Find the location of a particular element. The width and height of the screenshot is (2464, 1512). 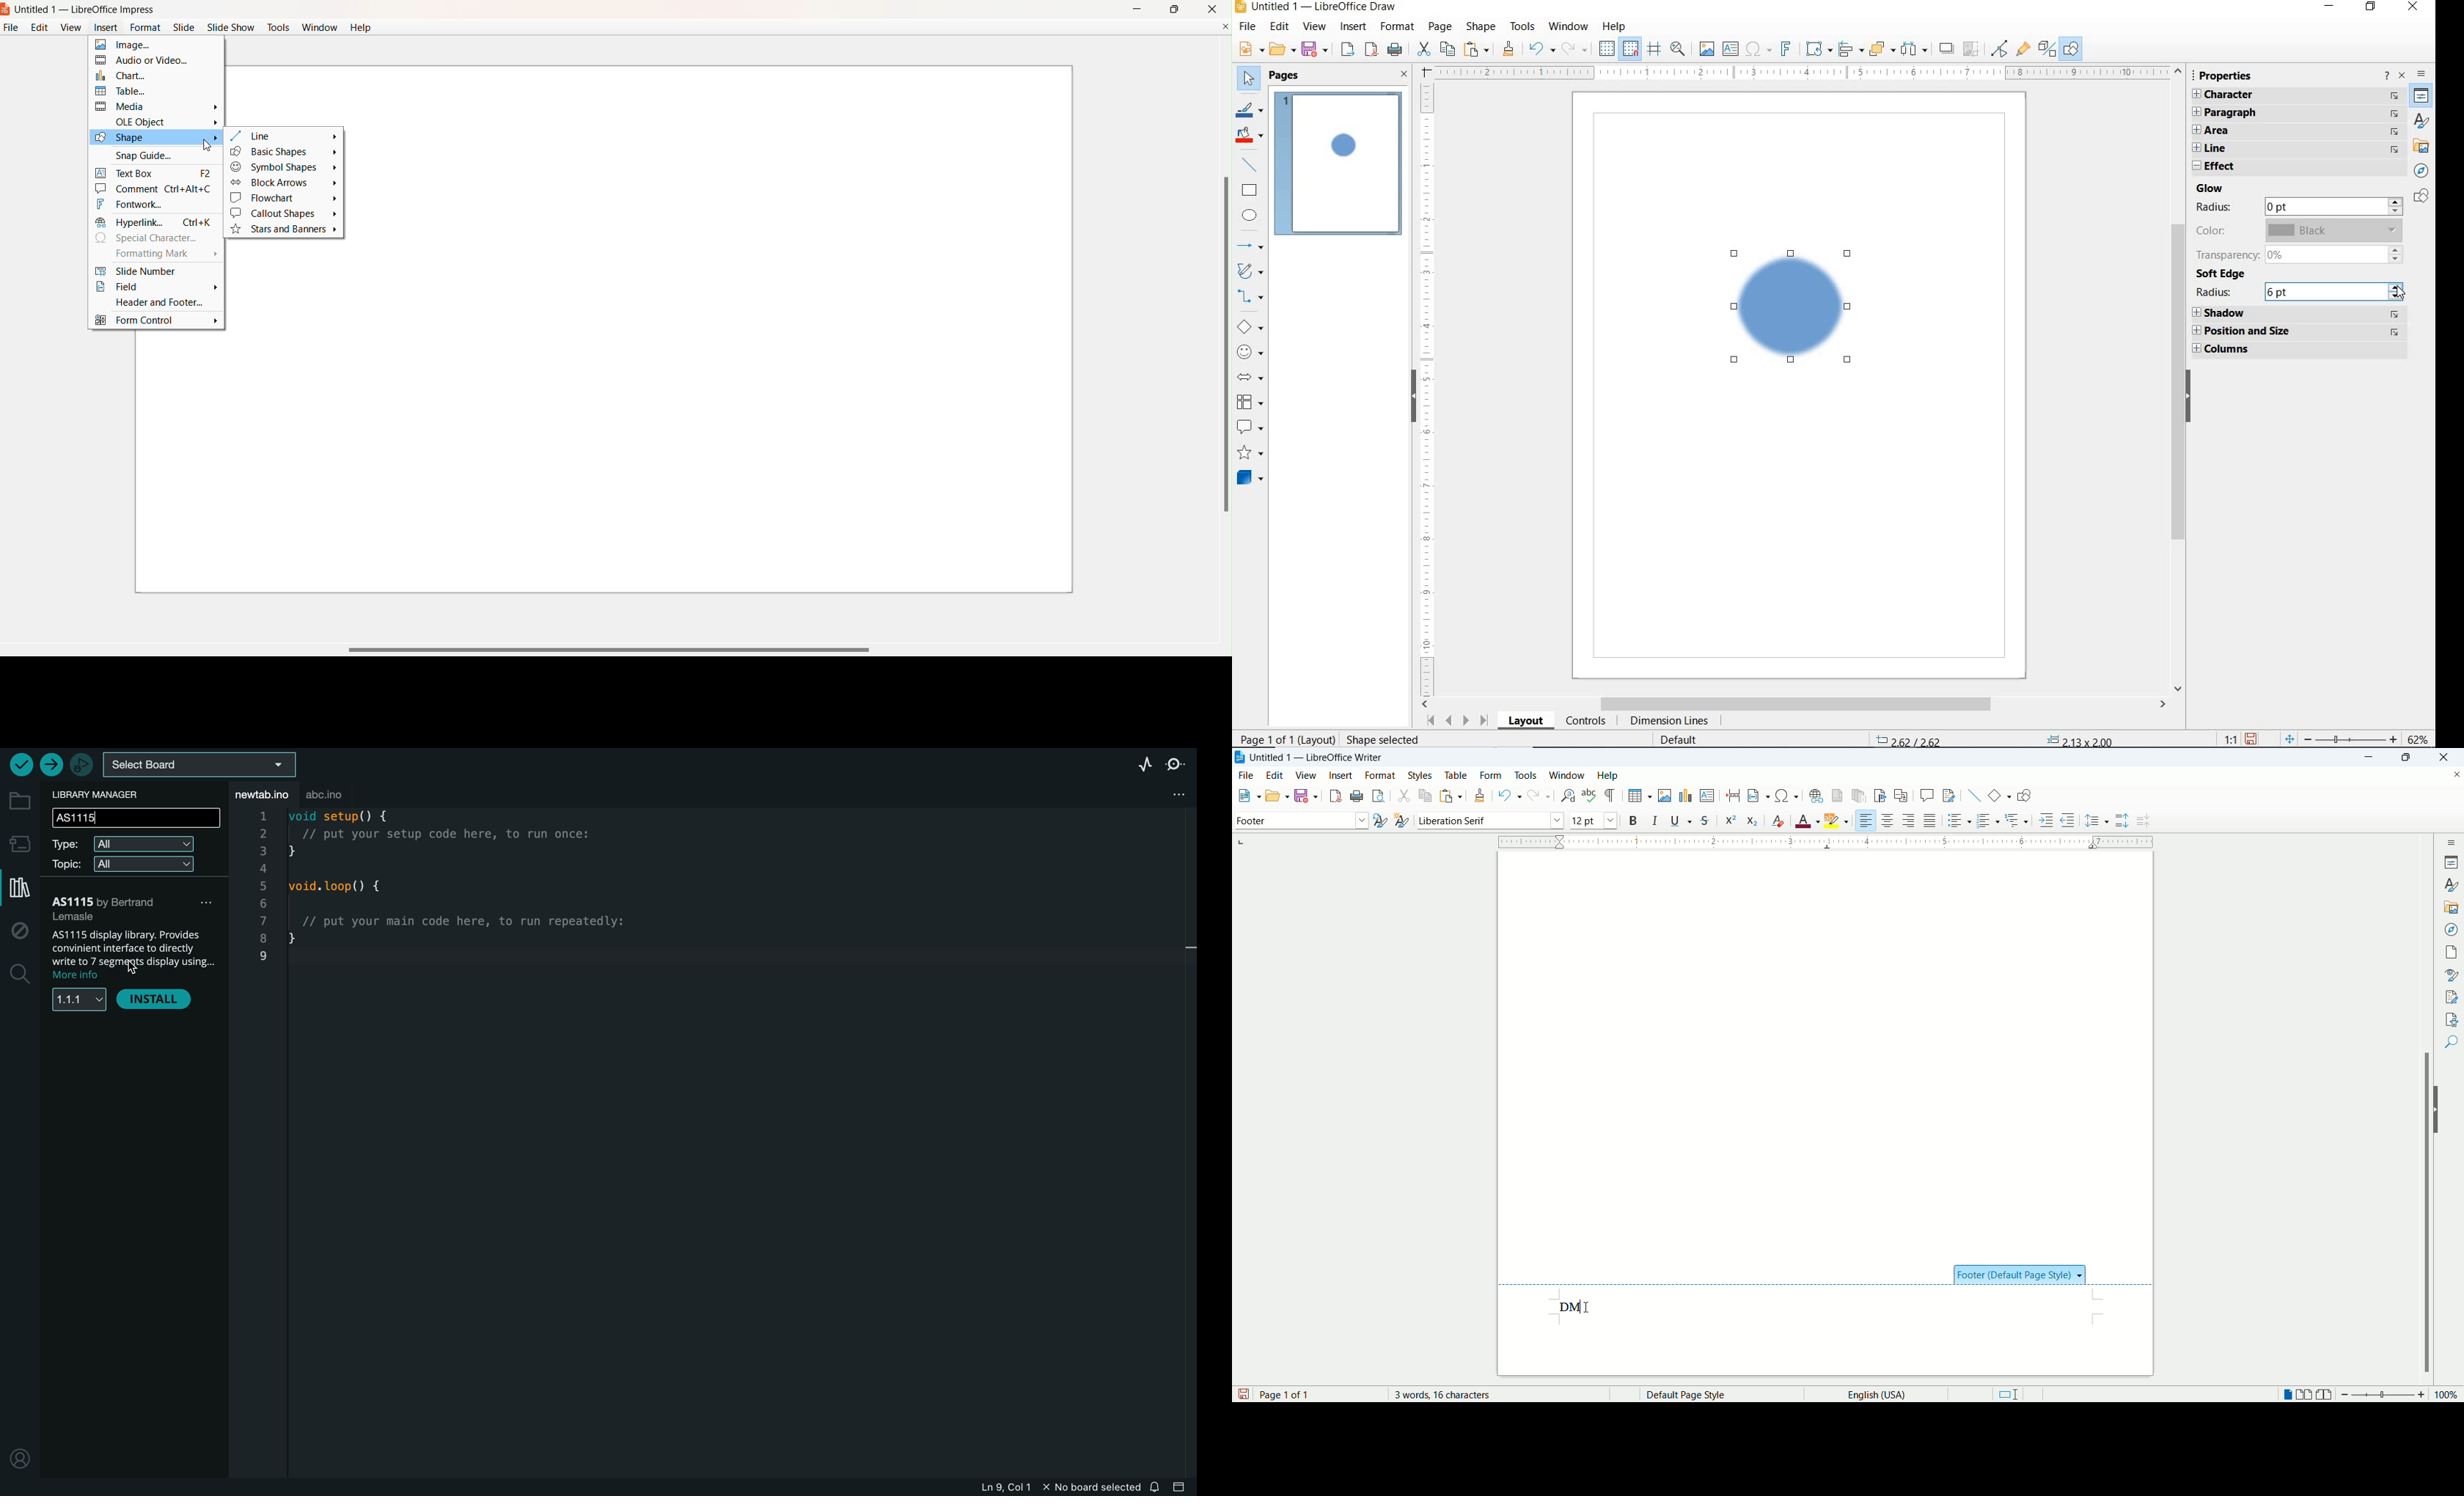

increase/decrease arrows is located at coordinates (2397, 251).